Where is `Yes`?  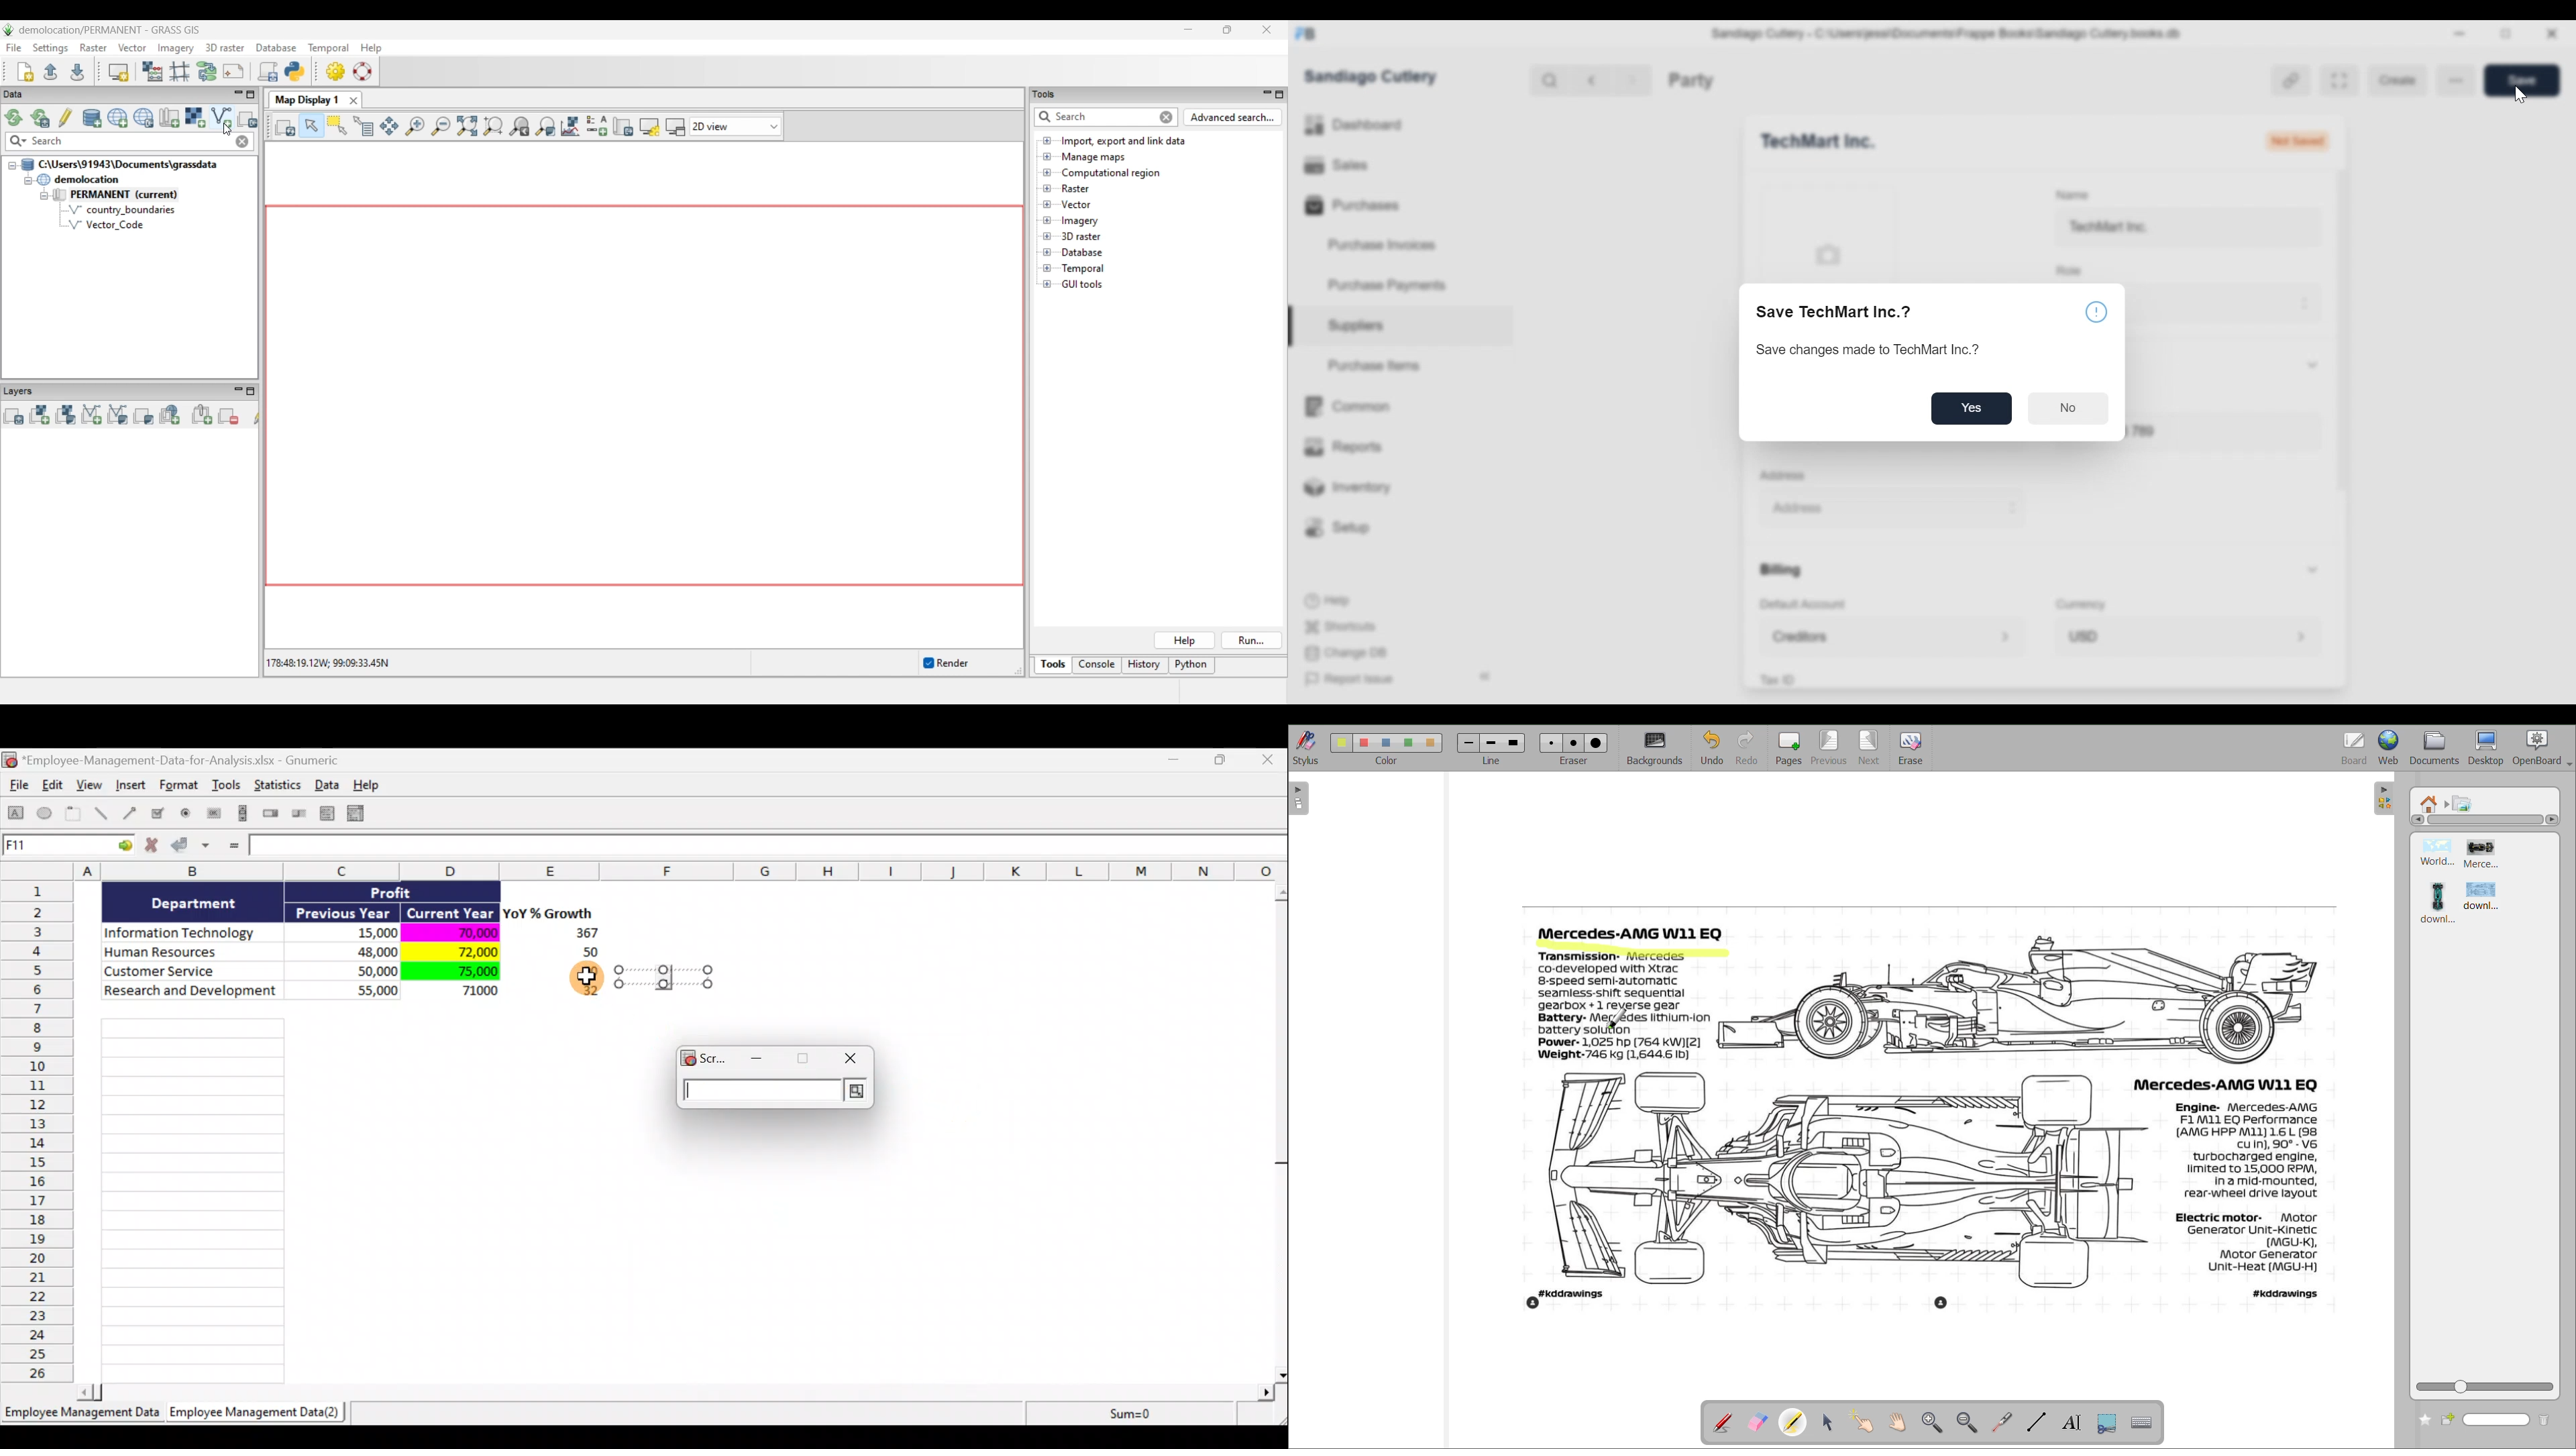
Yes is located at coordinates (1974, 409).